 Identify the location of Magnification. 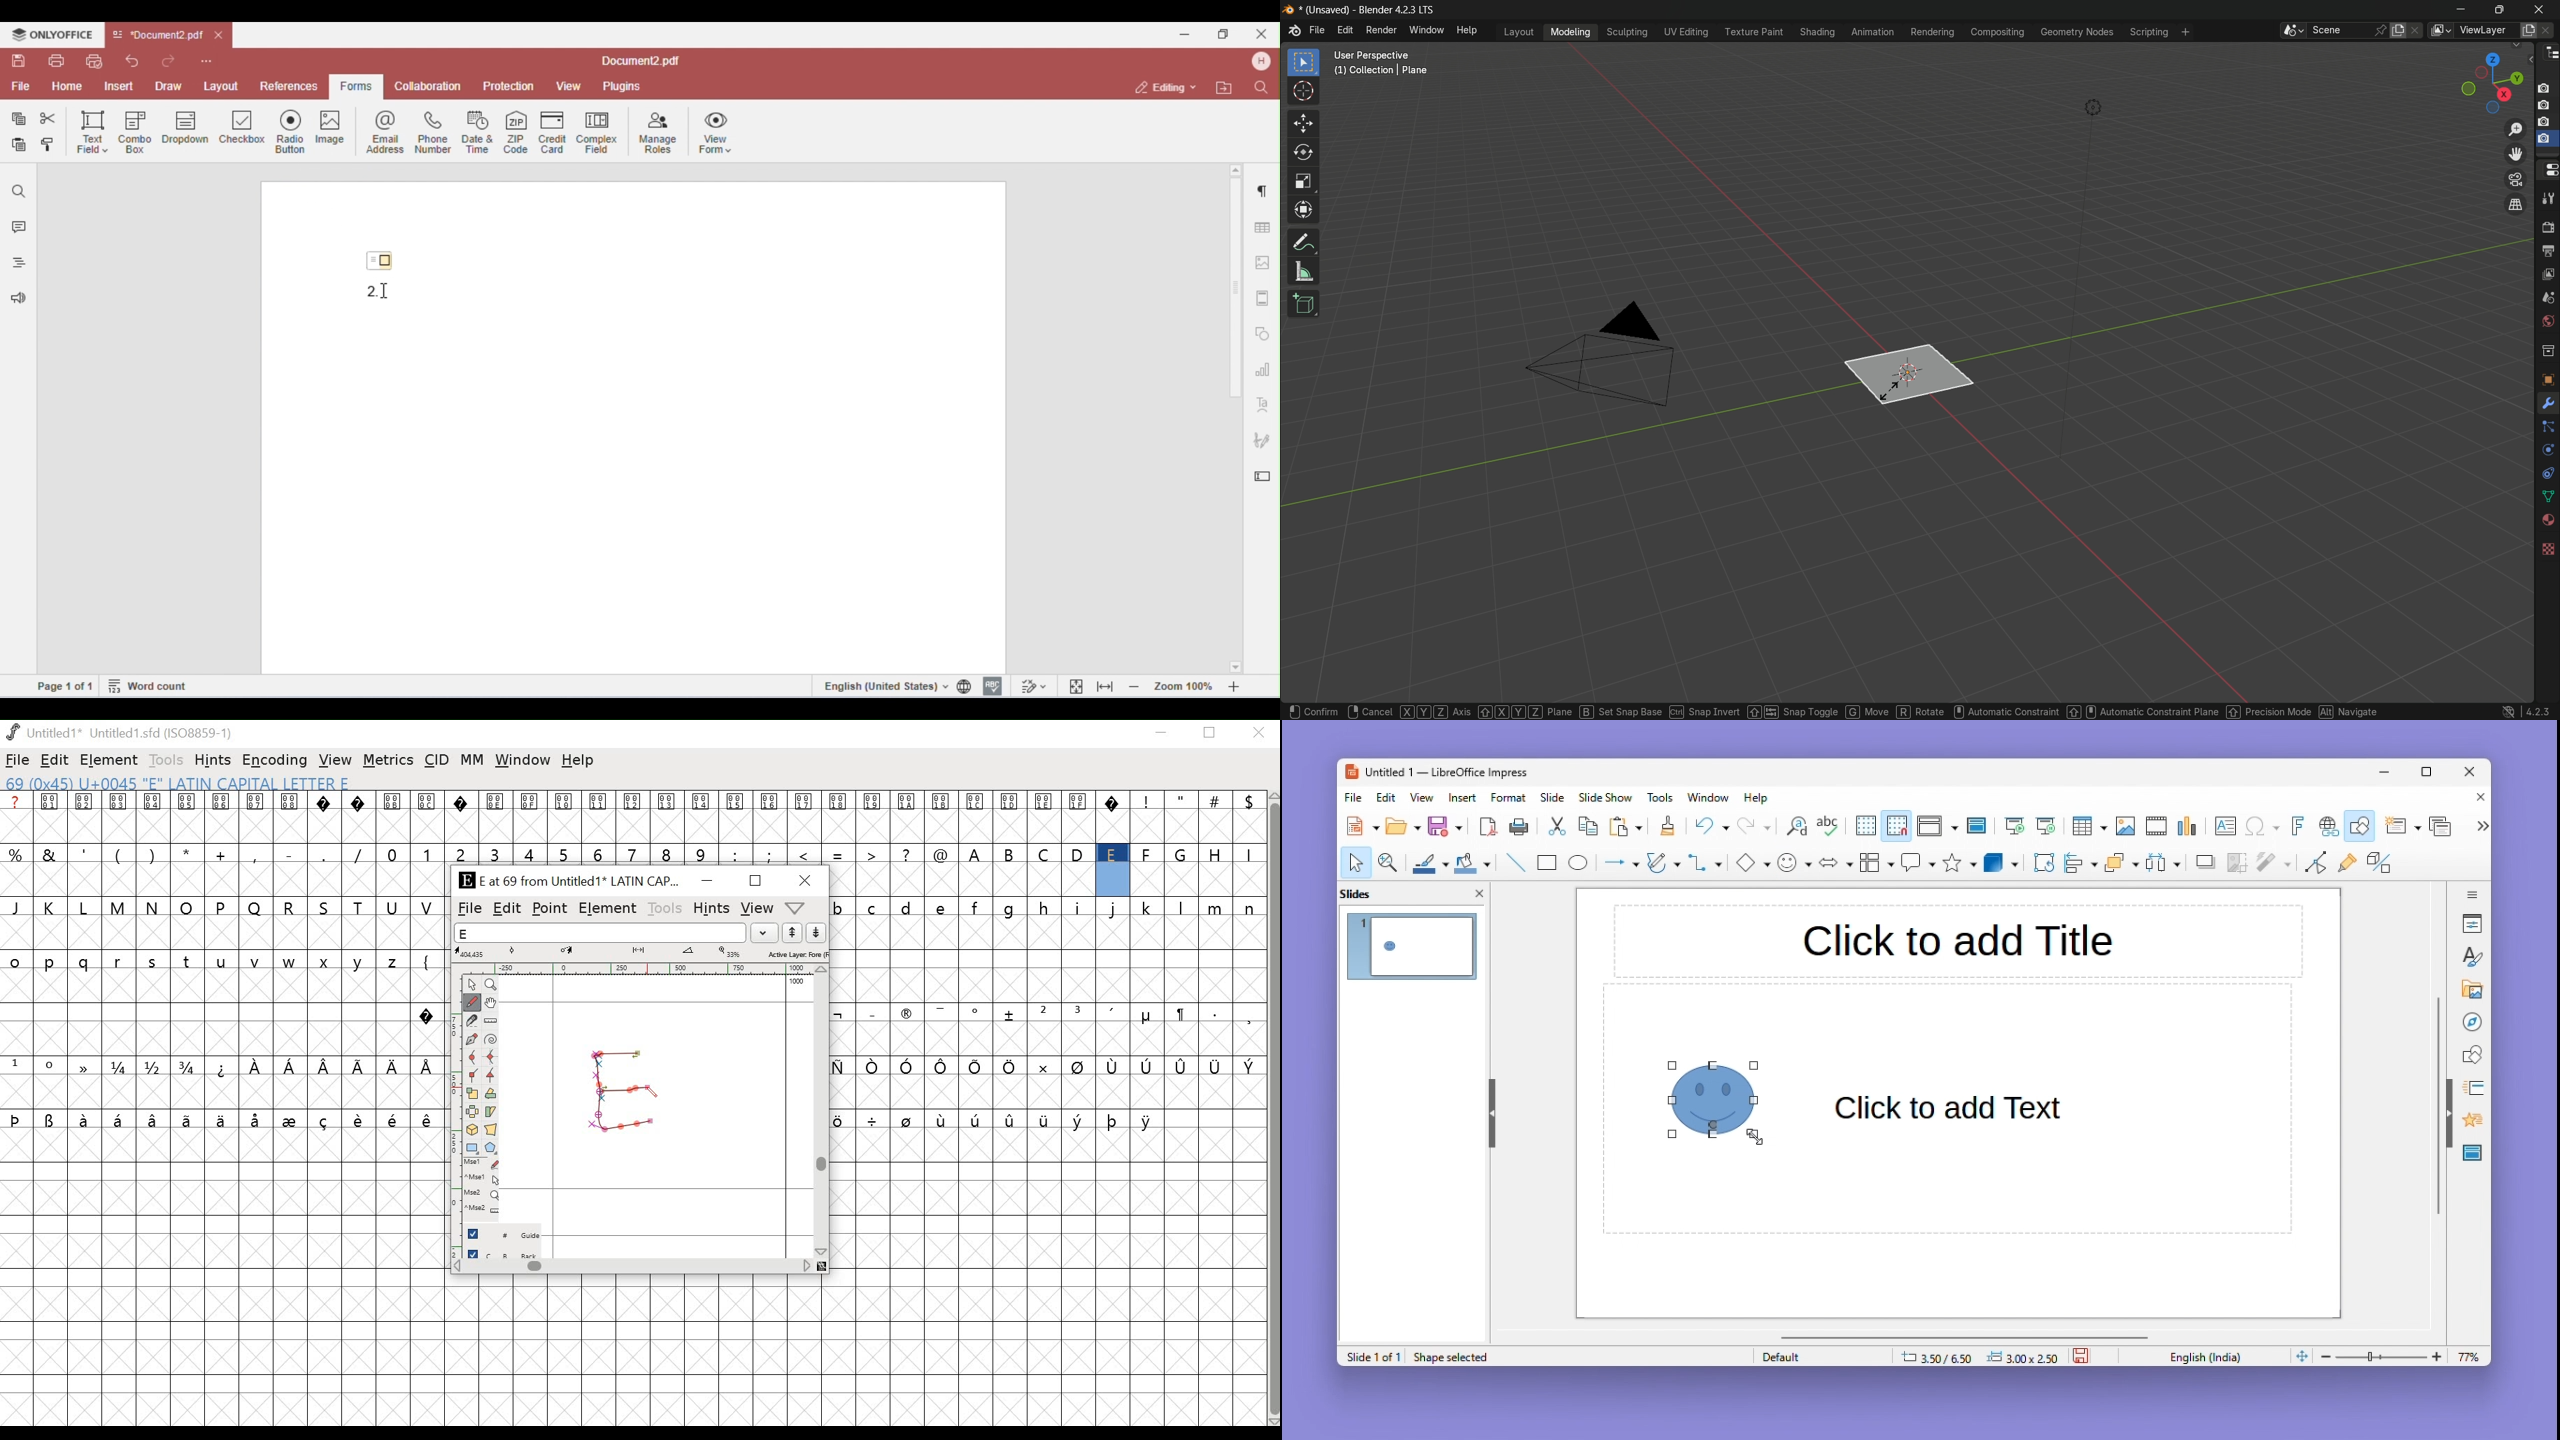
(1389, 861).